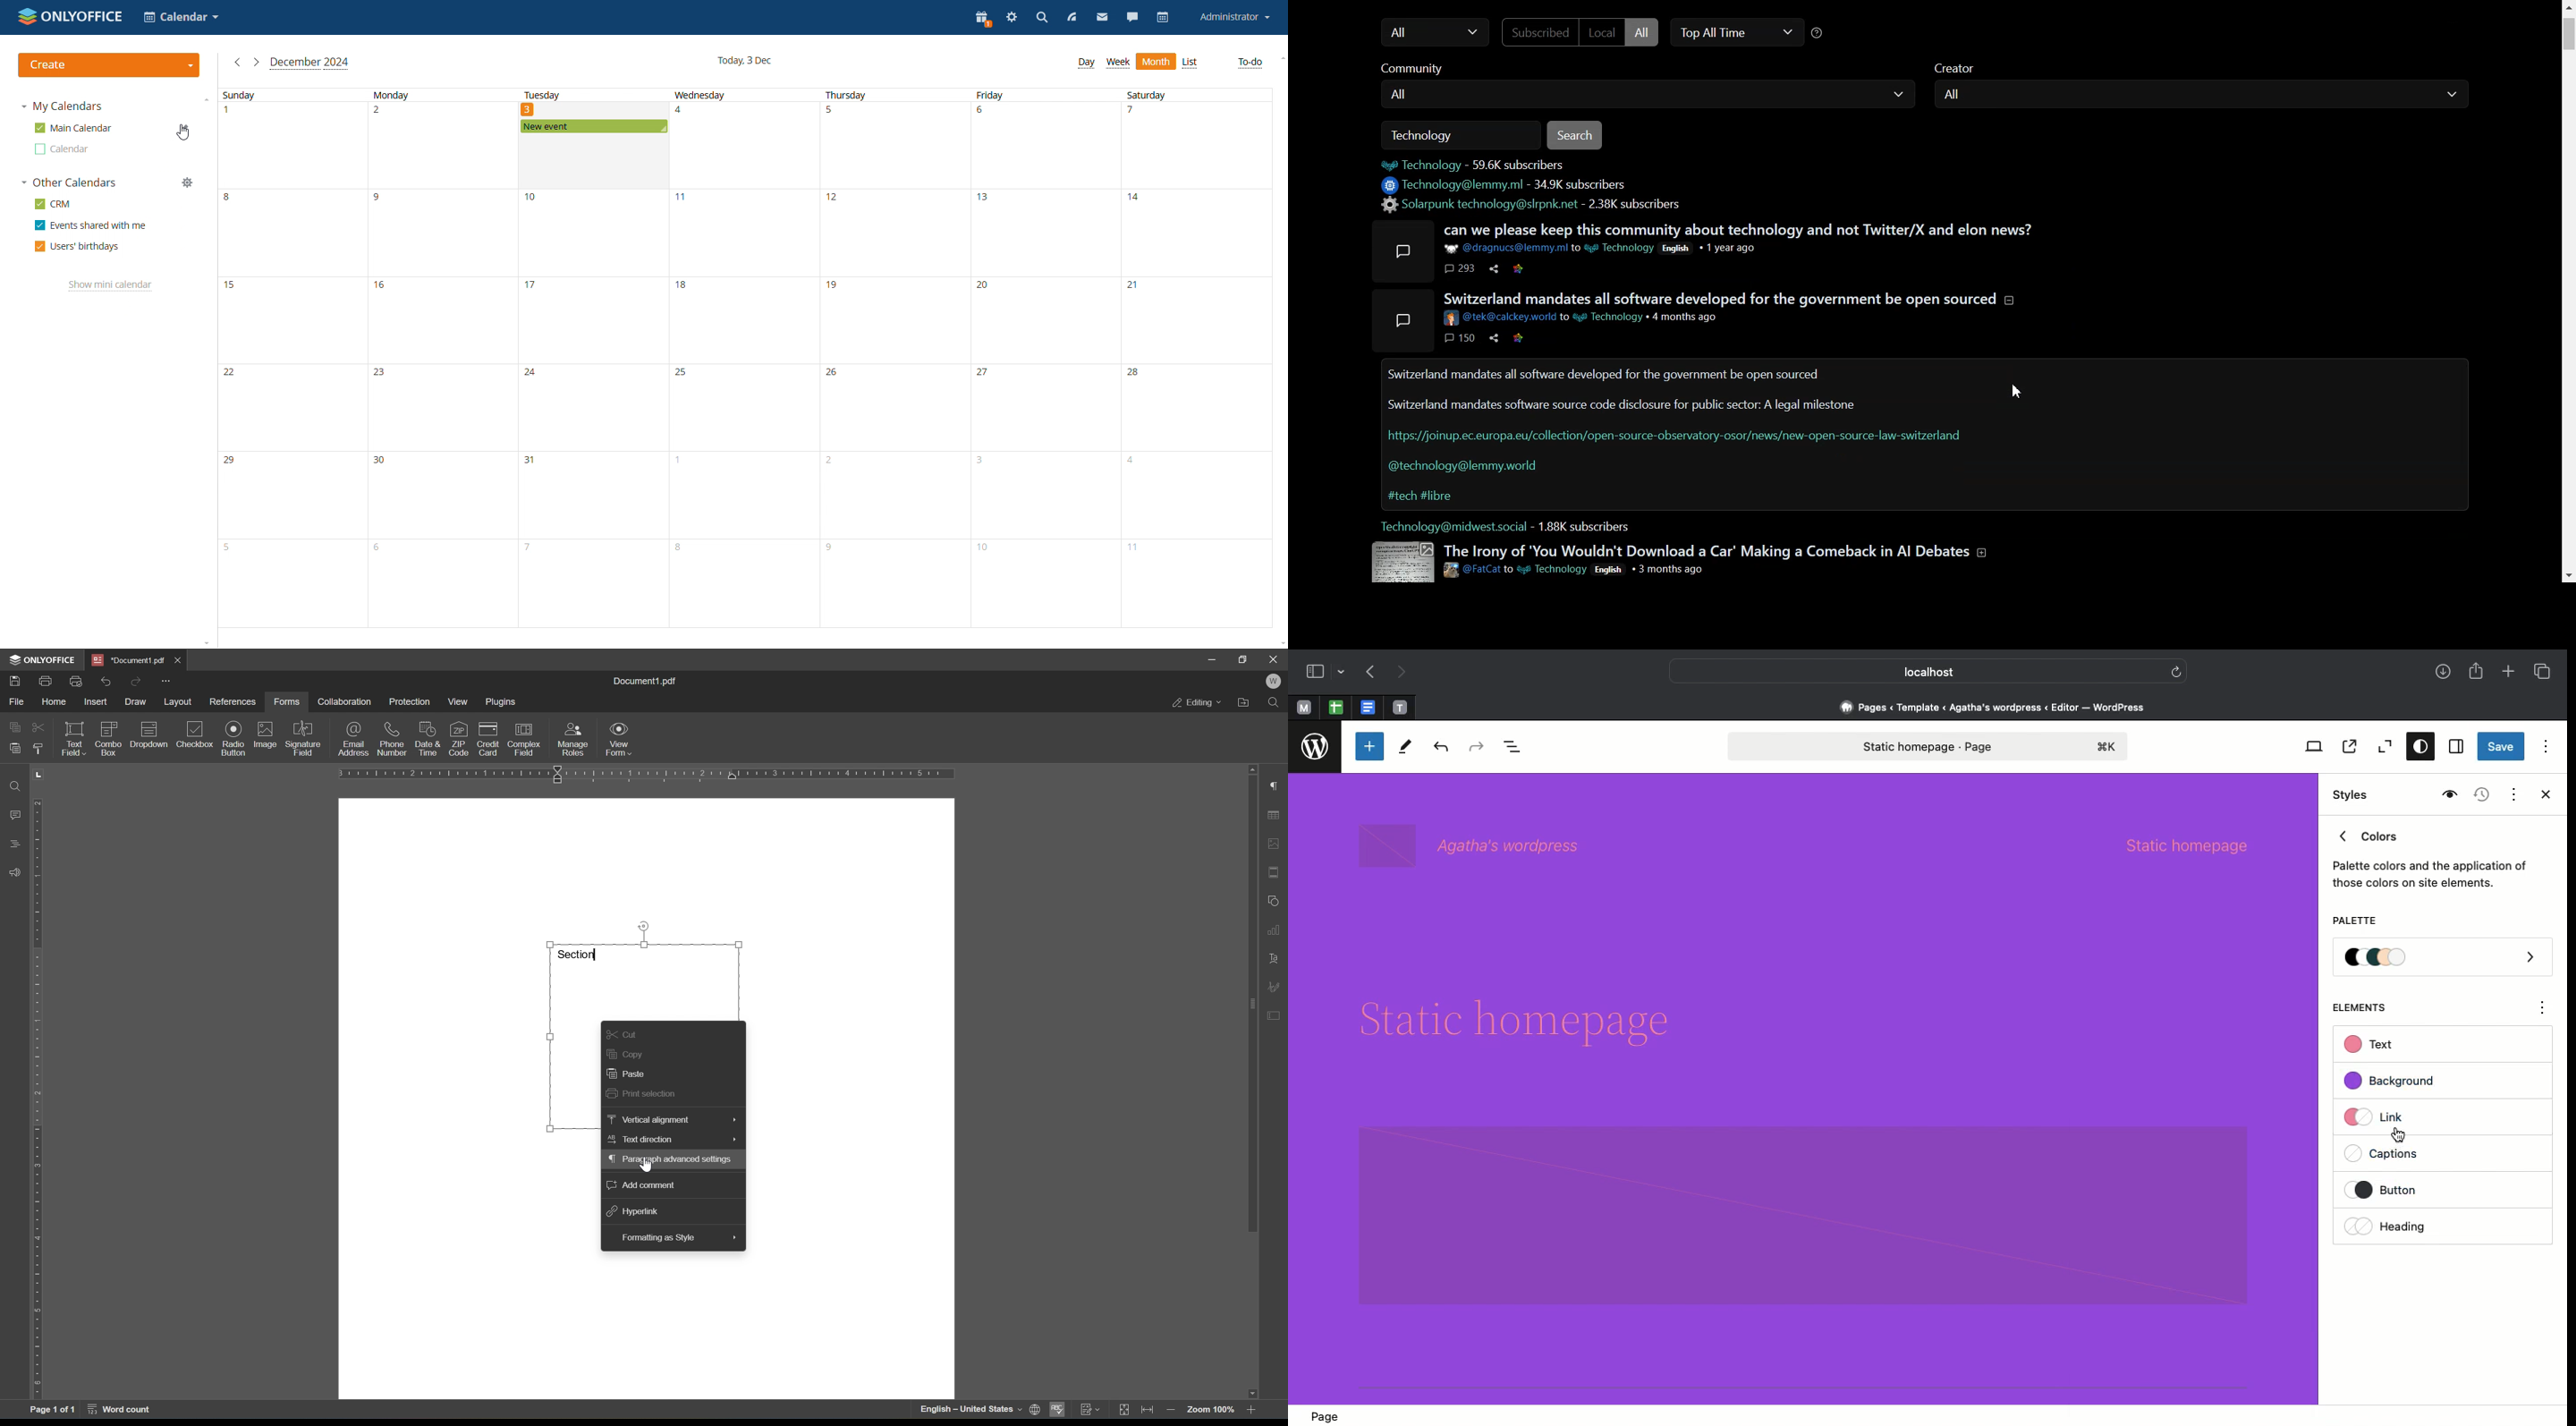 The height and width of the screenshot is (1428, 2576). What do you see at coordinates (895, 322) in the screenshot?
I see `date` at bounding box center [895, 322].